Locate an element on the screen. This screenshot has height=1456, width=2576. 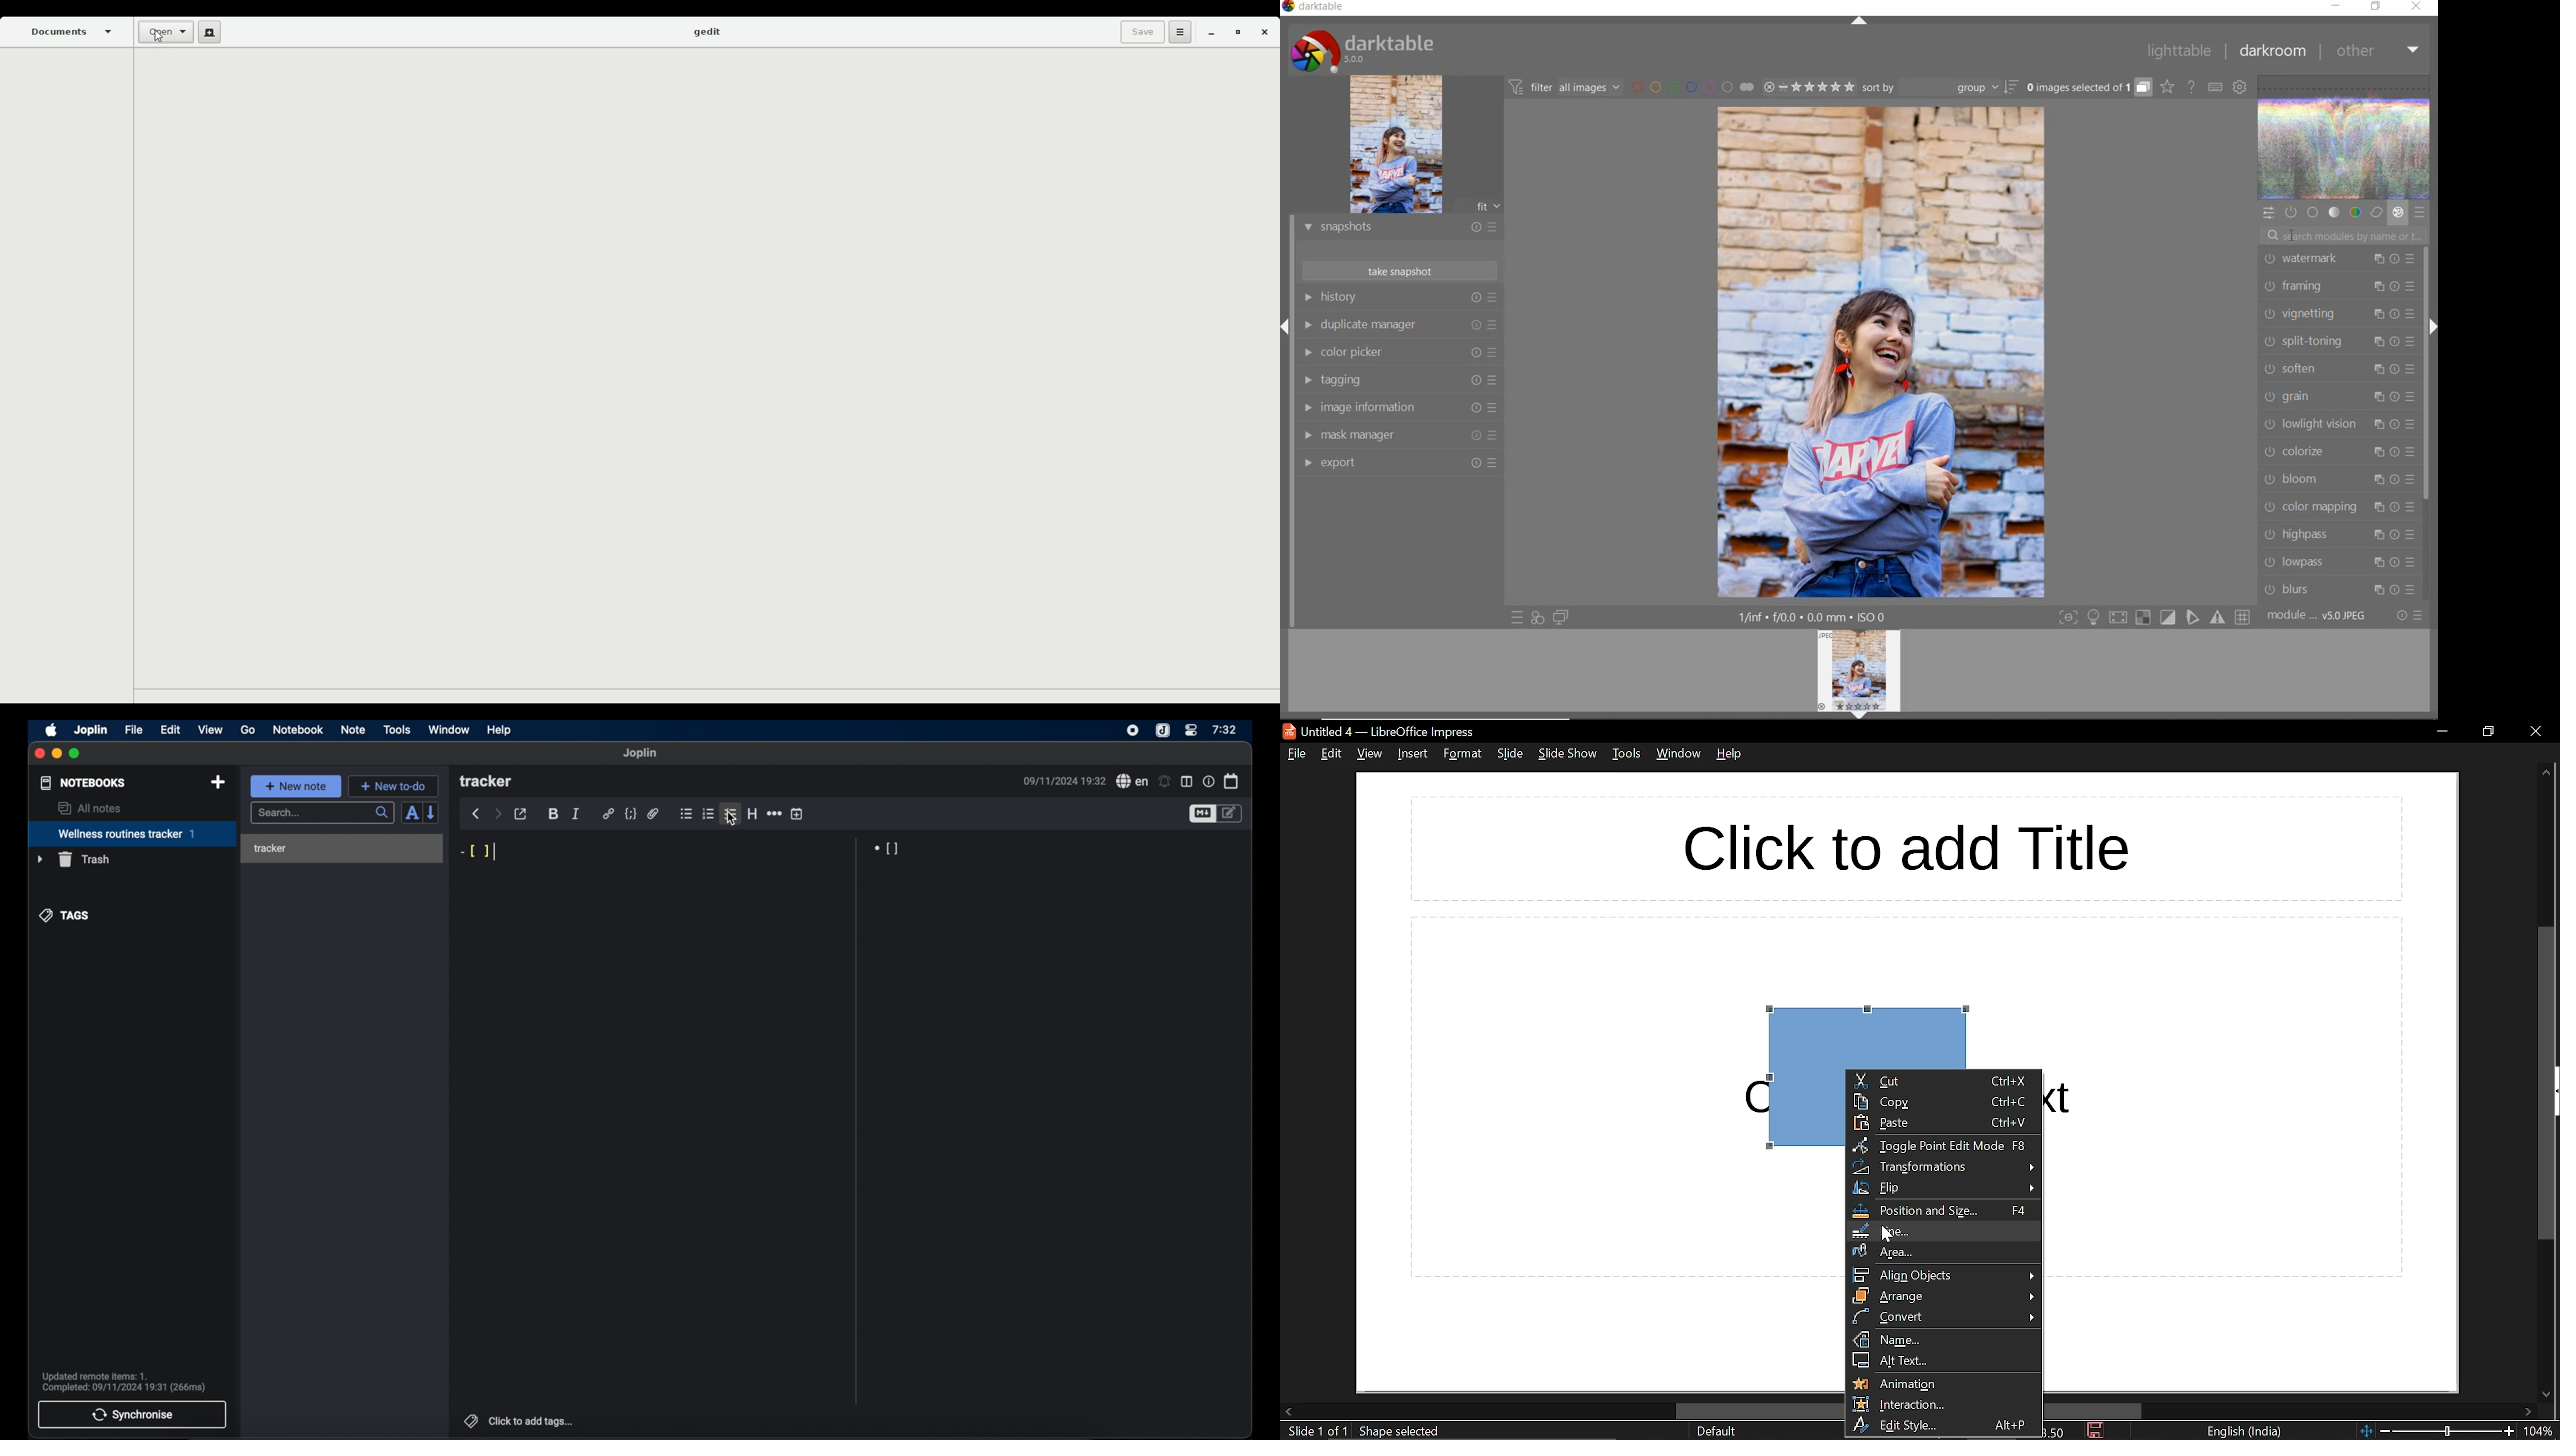
help is located at coordinates (500, 730).